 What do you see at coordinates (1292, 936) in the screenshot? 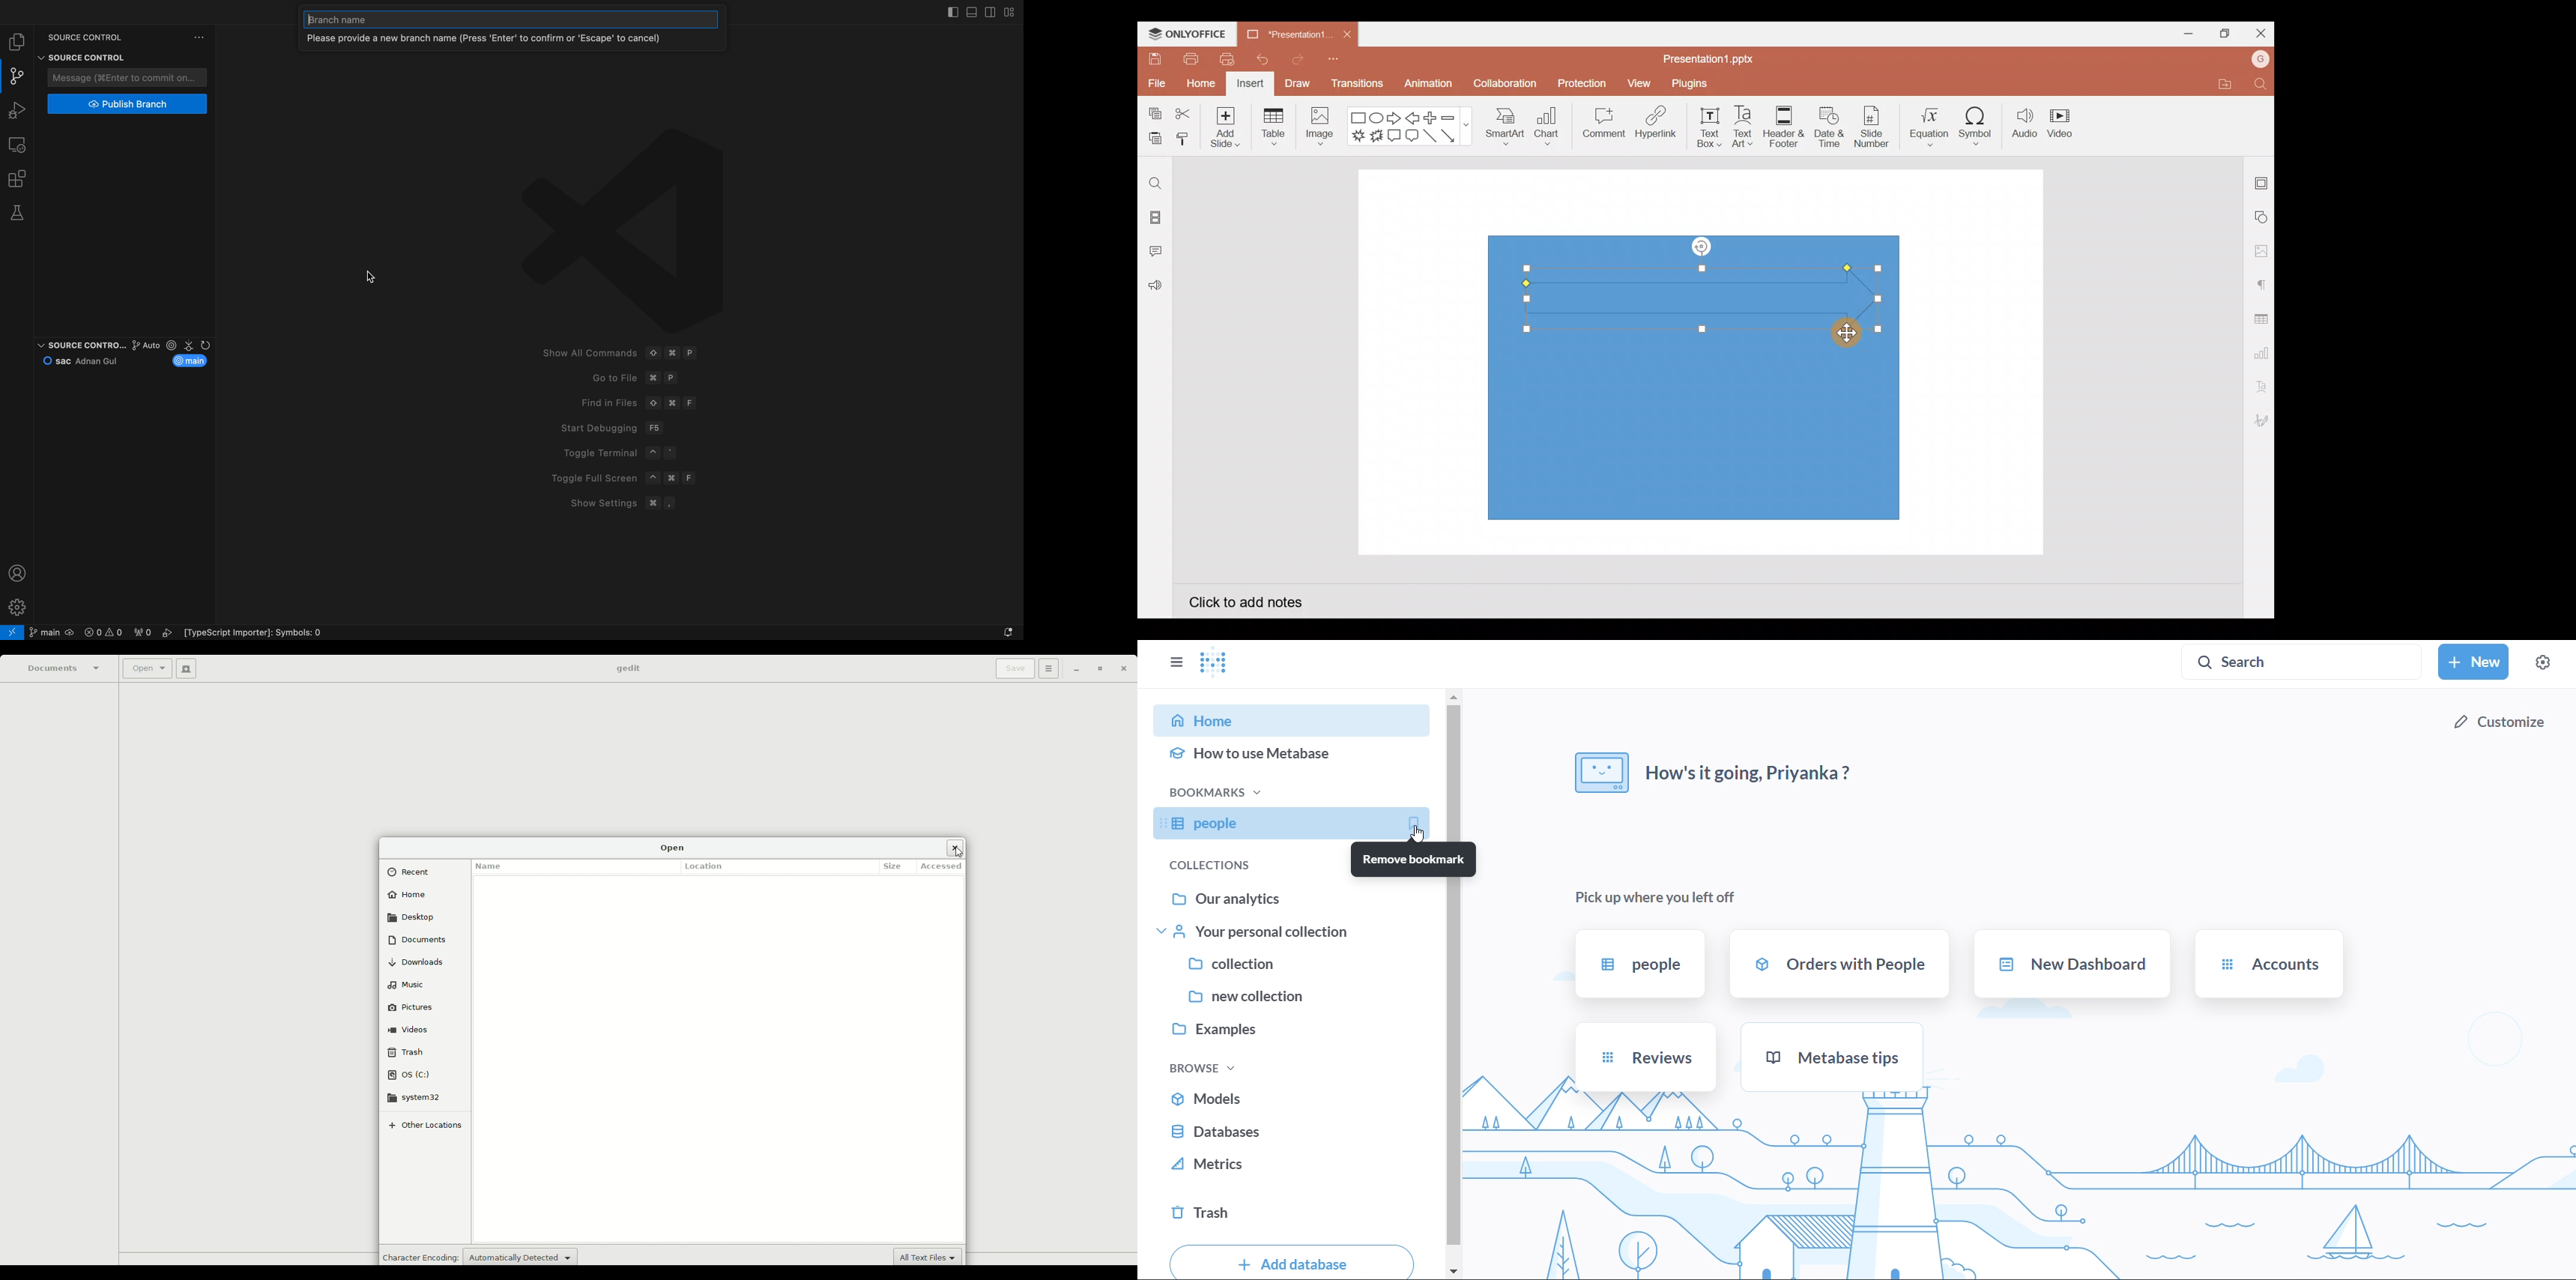
I see `tour personal collection` at bounding box center [1292, 936].